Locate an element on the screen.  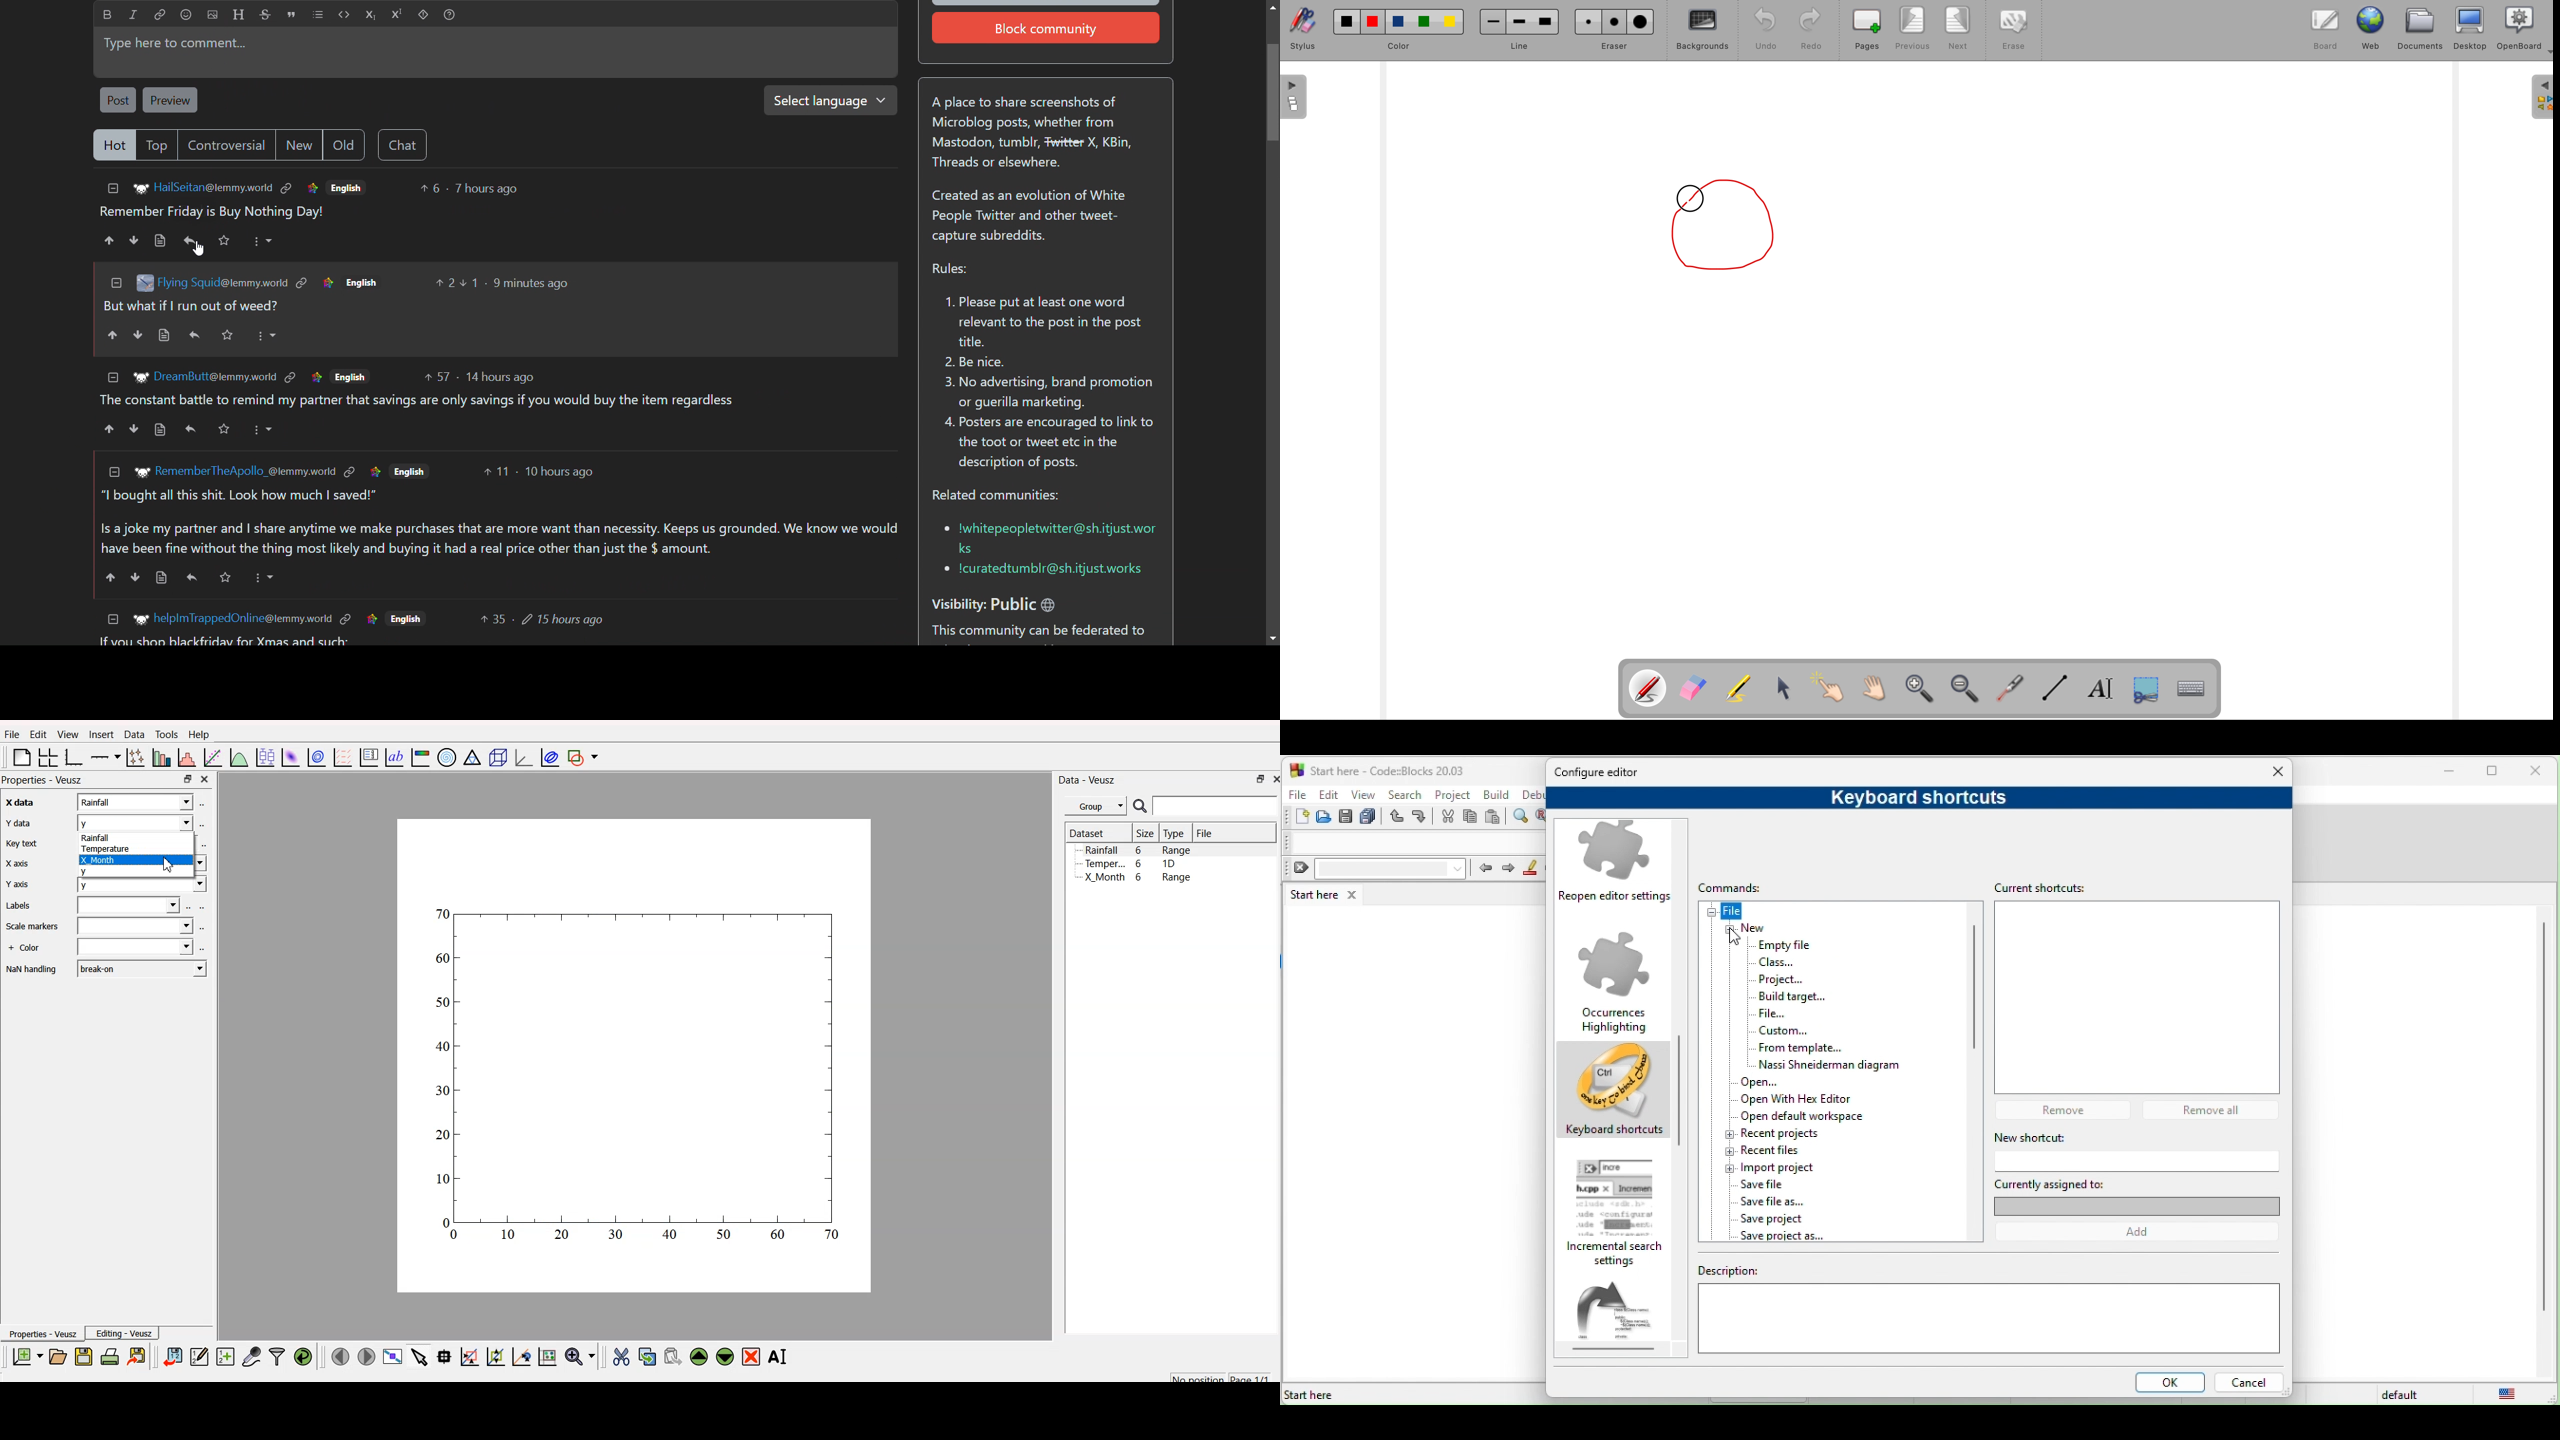
image is located at coordinates (144, 281).